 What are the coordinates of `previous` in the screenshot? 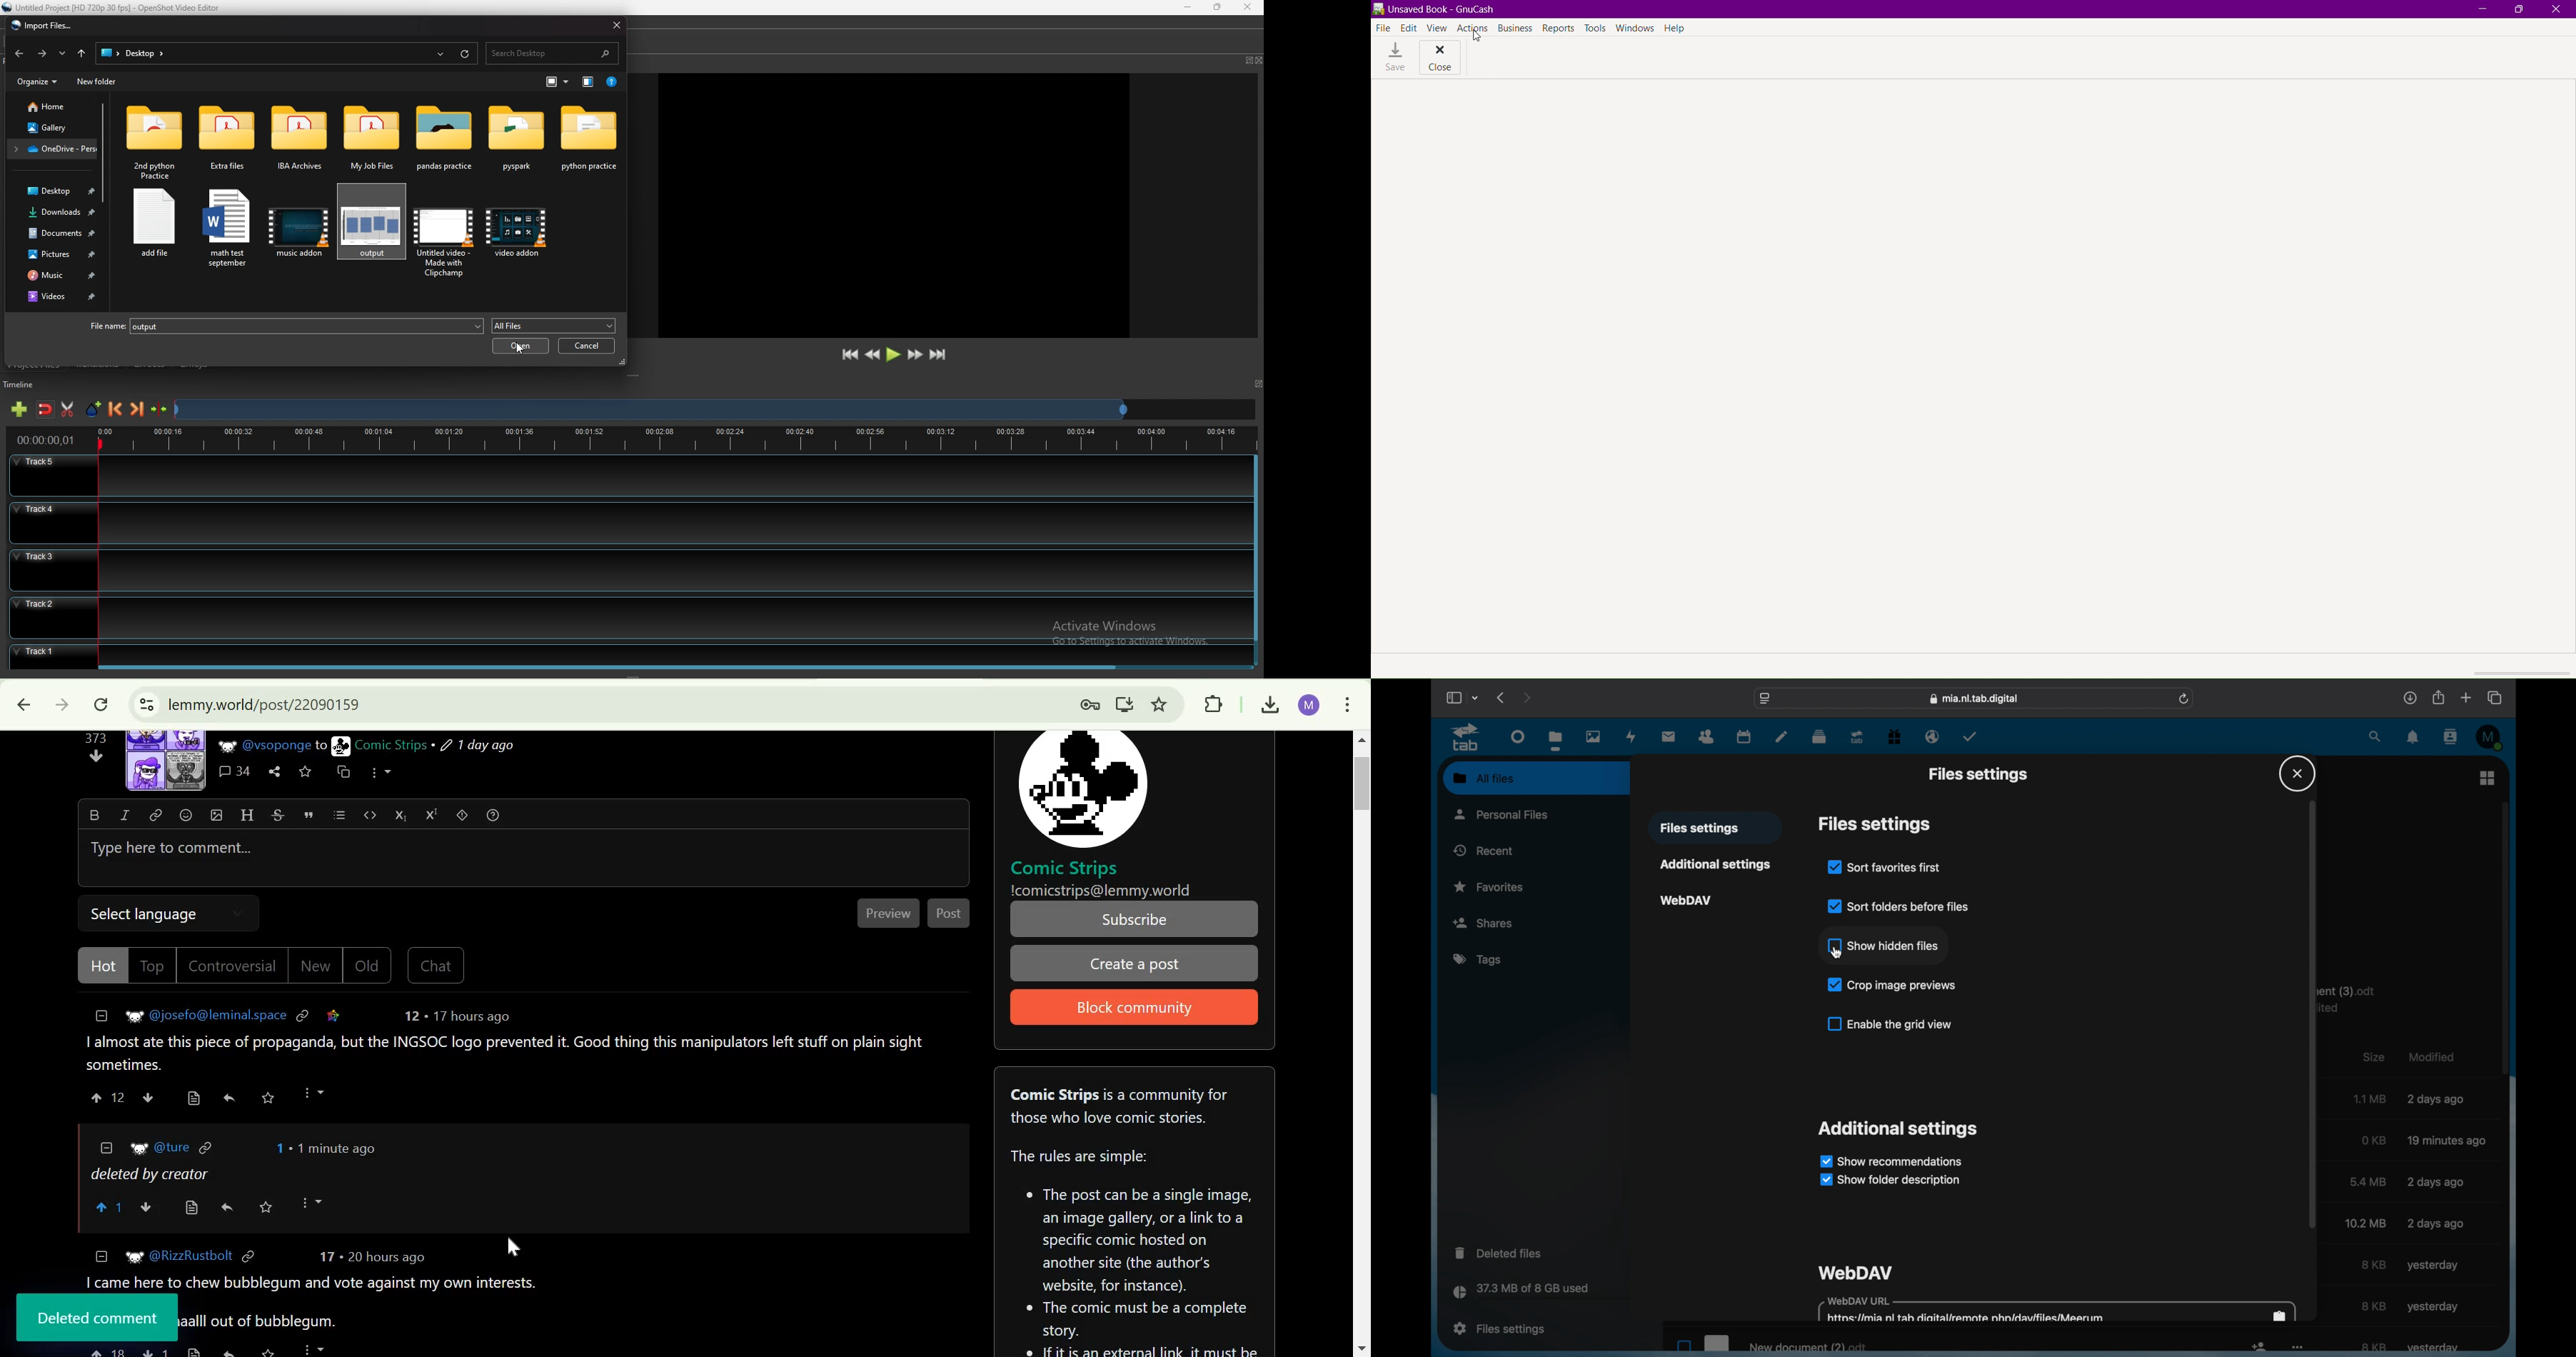 It's located at (1501, 698).